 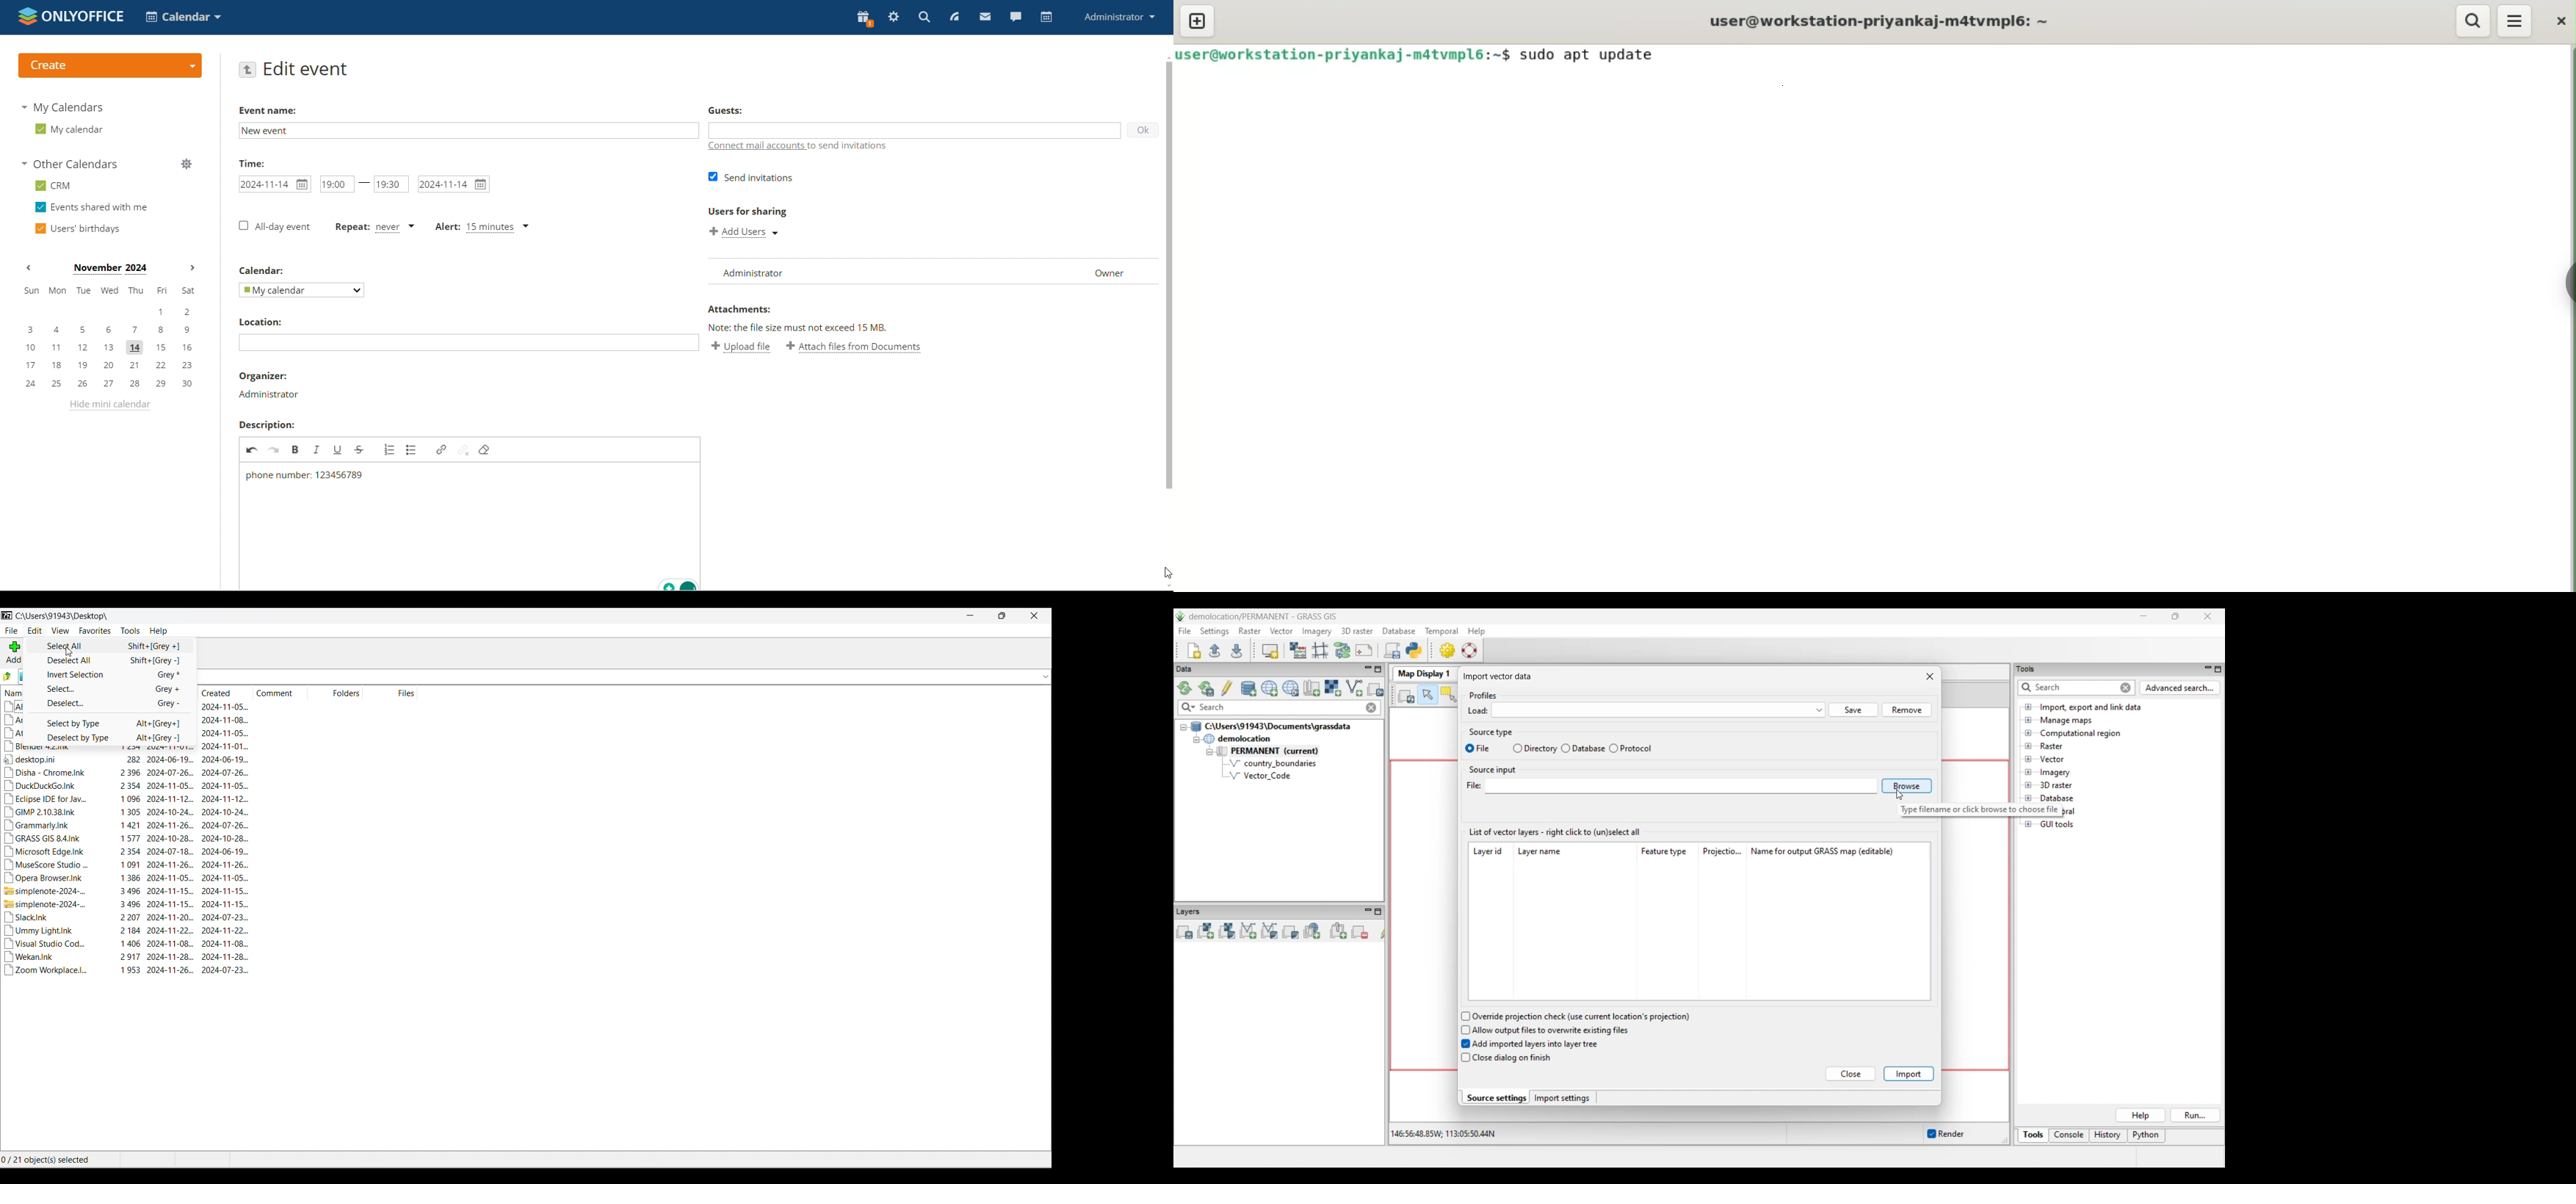 What do you see at coordinates (1016, 17) in the screenshot?
I see `chat` at bounding box center [1016, 17].